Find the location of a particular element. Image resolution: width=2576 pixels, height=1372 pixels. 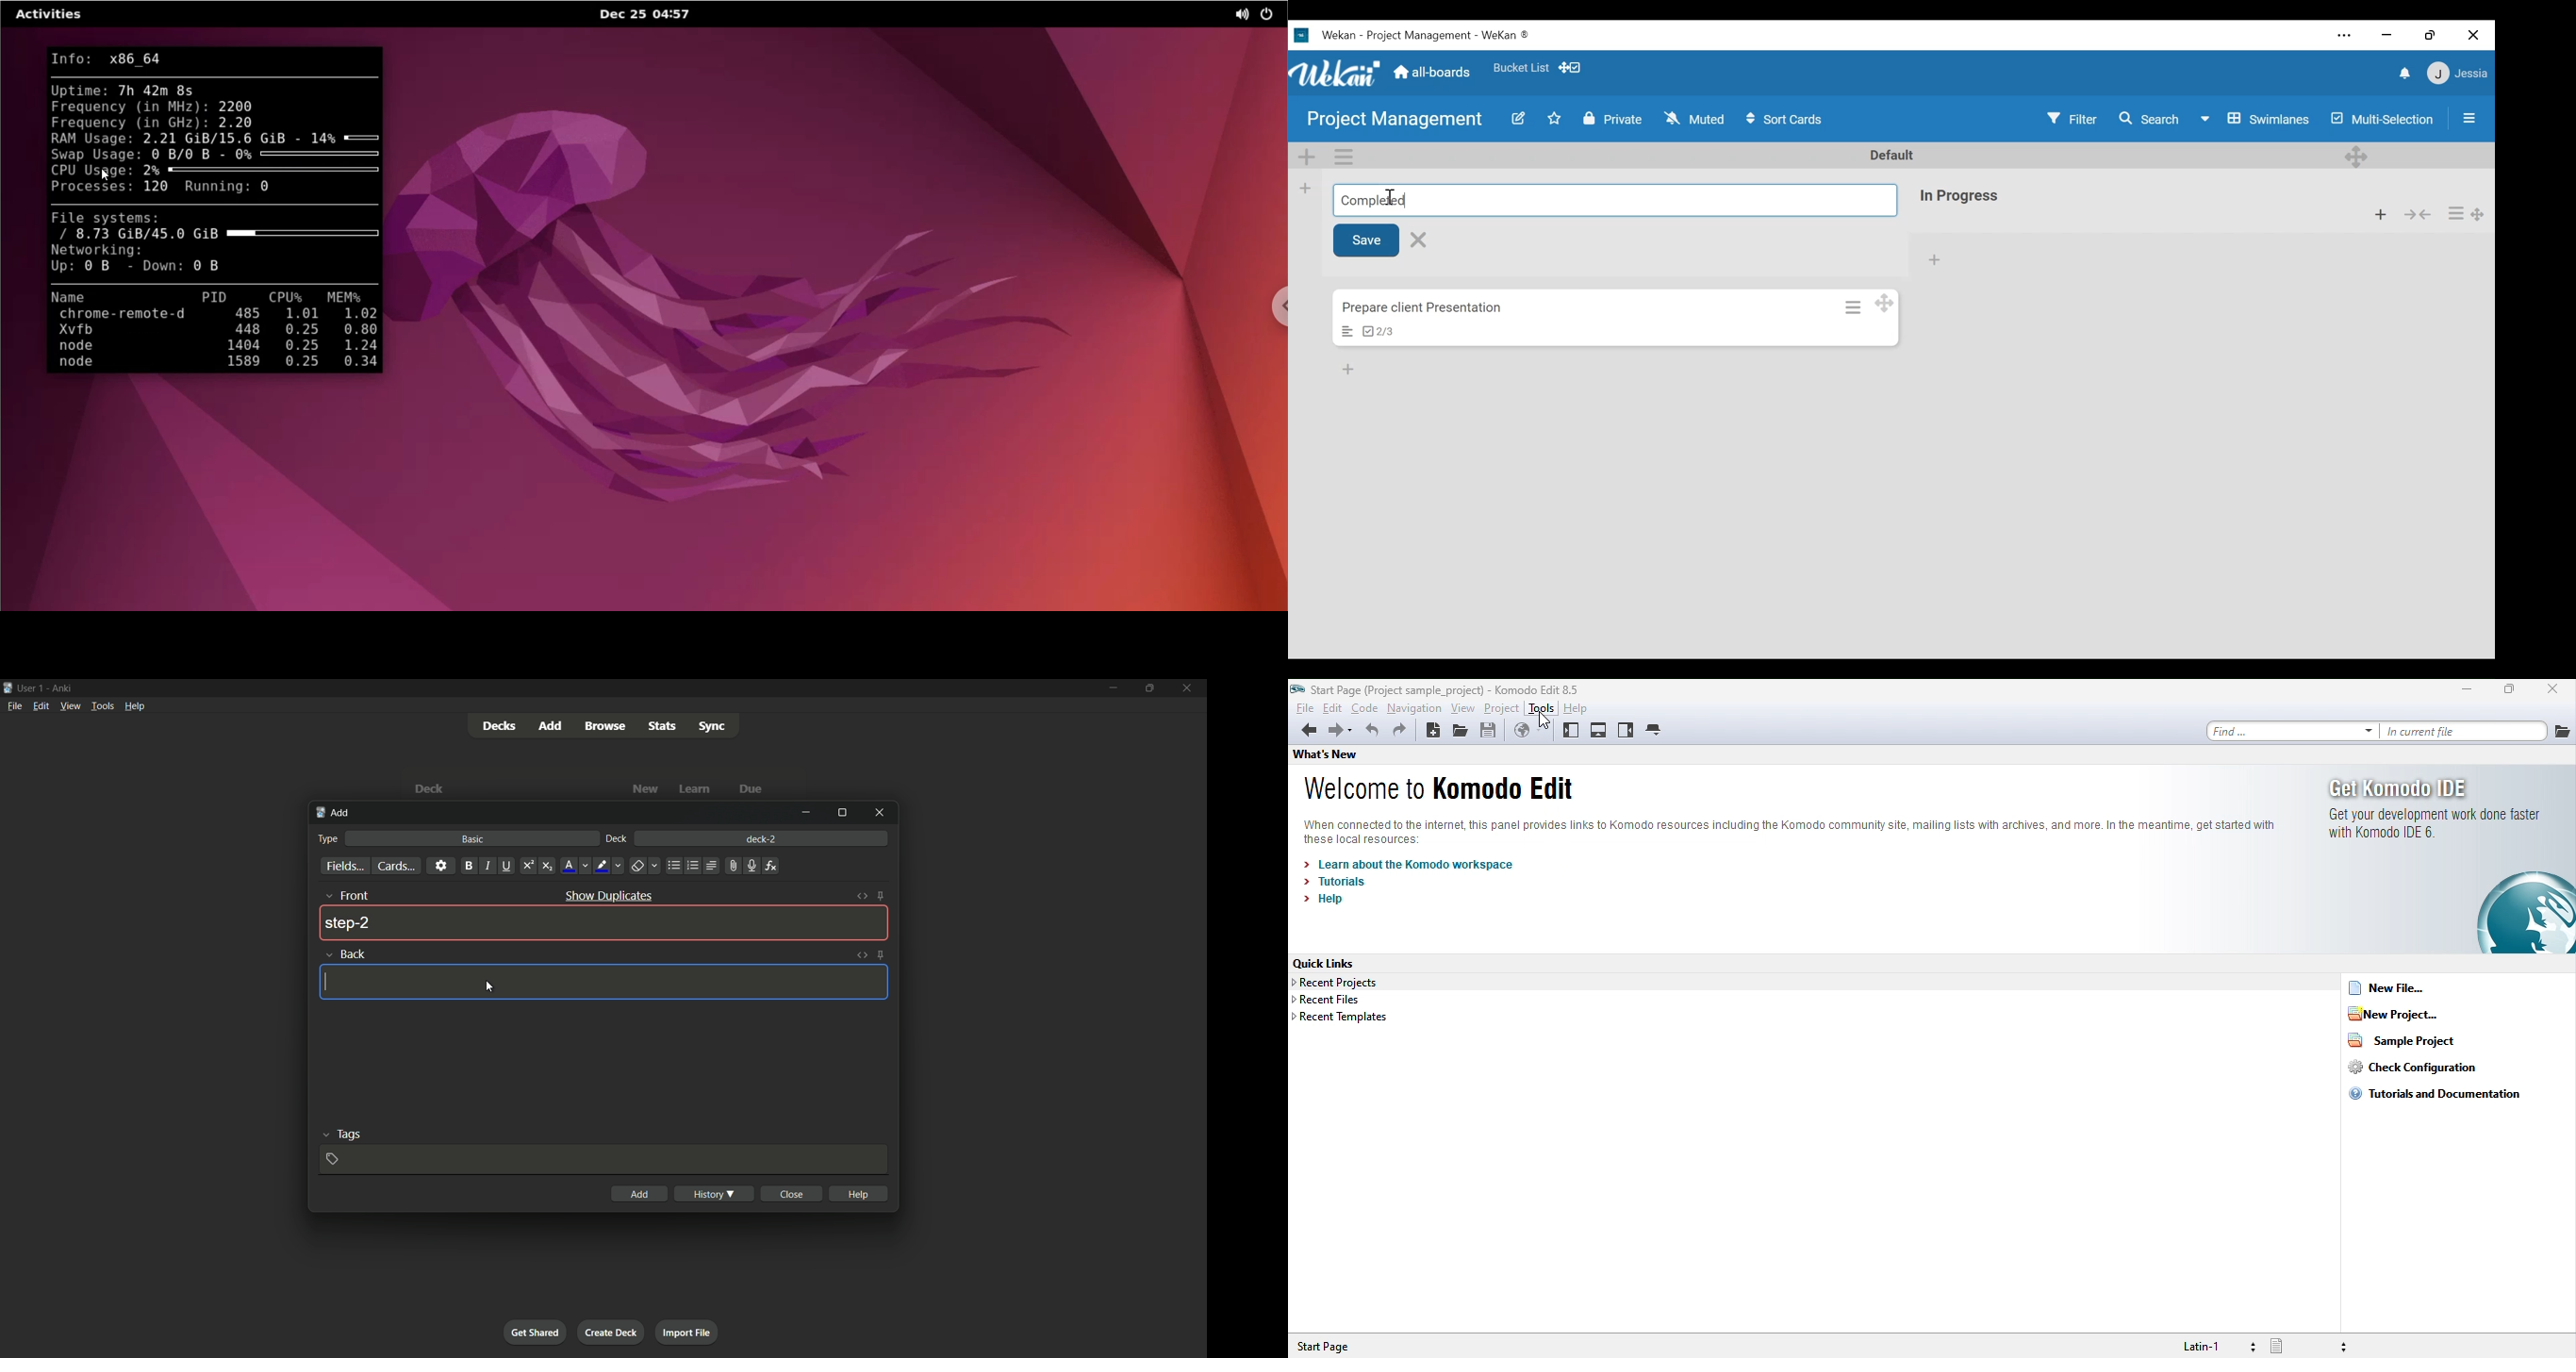

italic is located at coordinates (487, 866).